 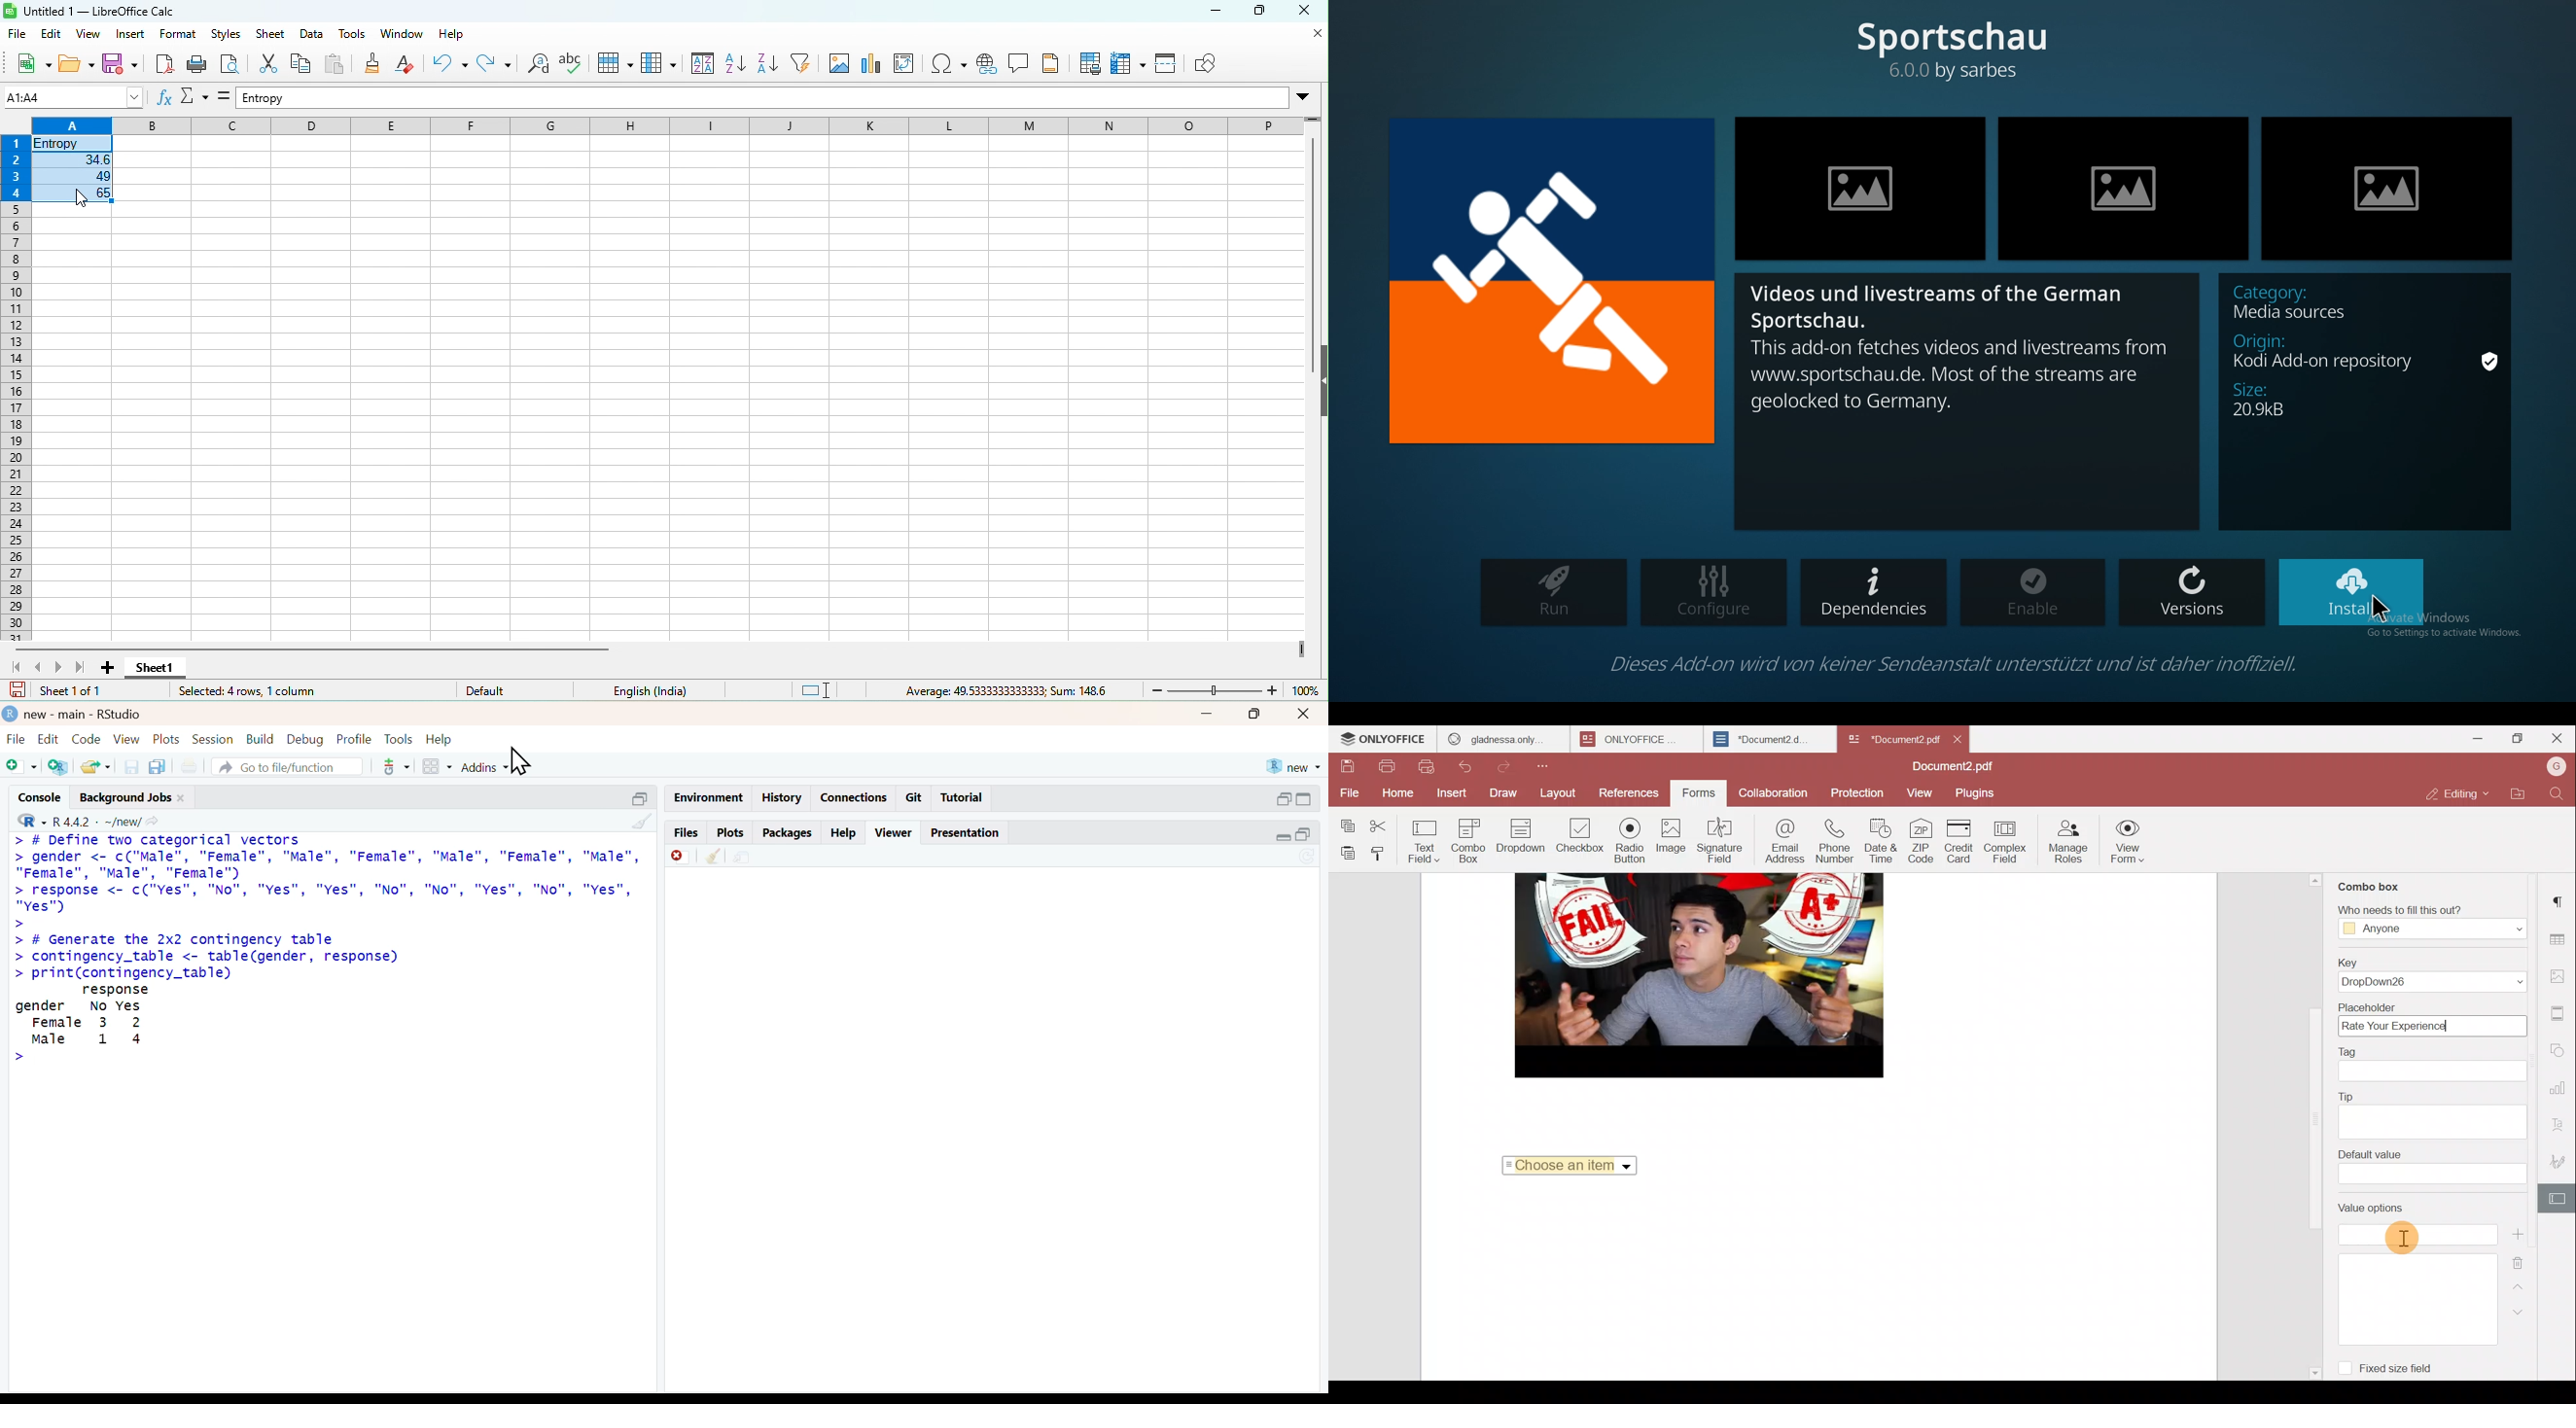 What do you see at coordinates (2388, 1364) in the screenshot?
I see `Fixed size field` at bounding box center [2388, 1364].